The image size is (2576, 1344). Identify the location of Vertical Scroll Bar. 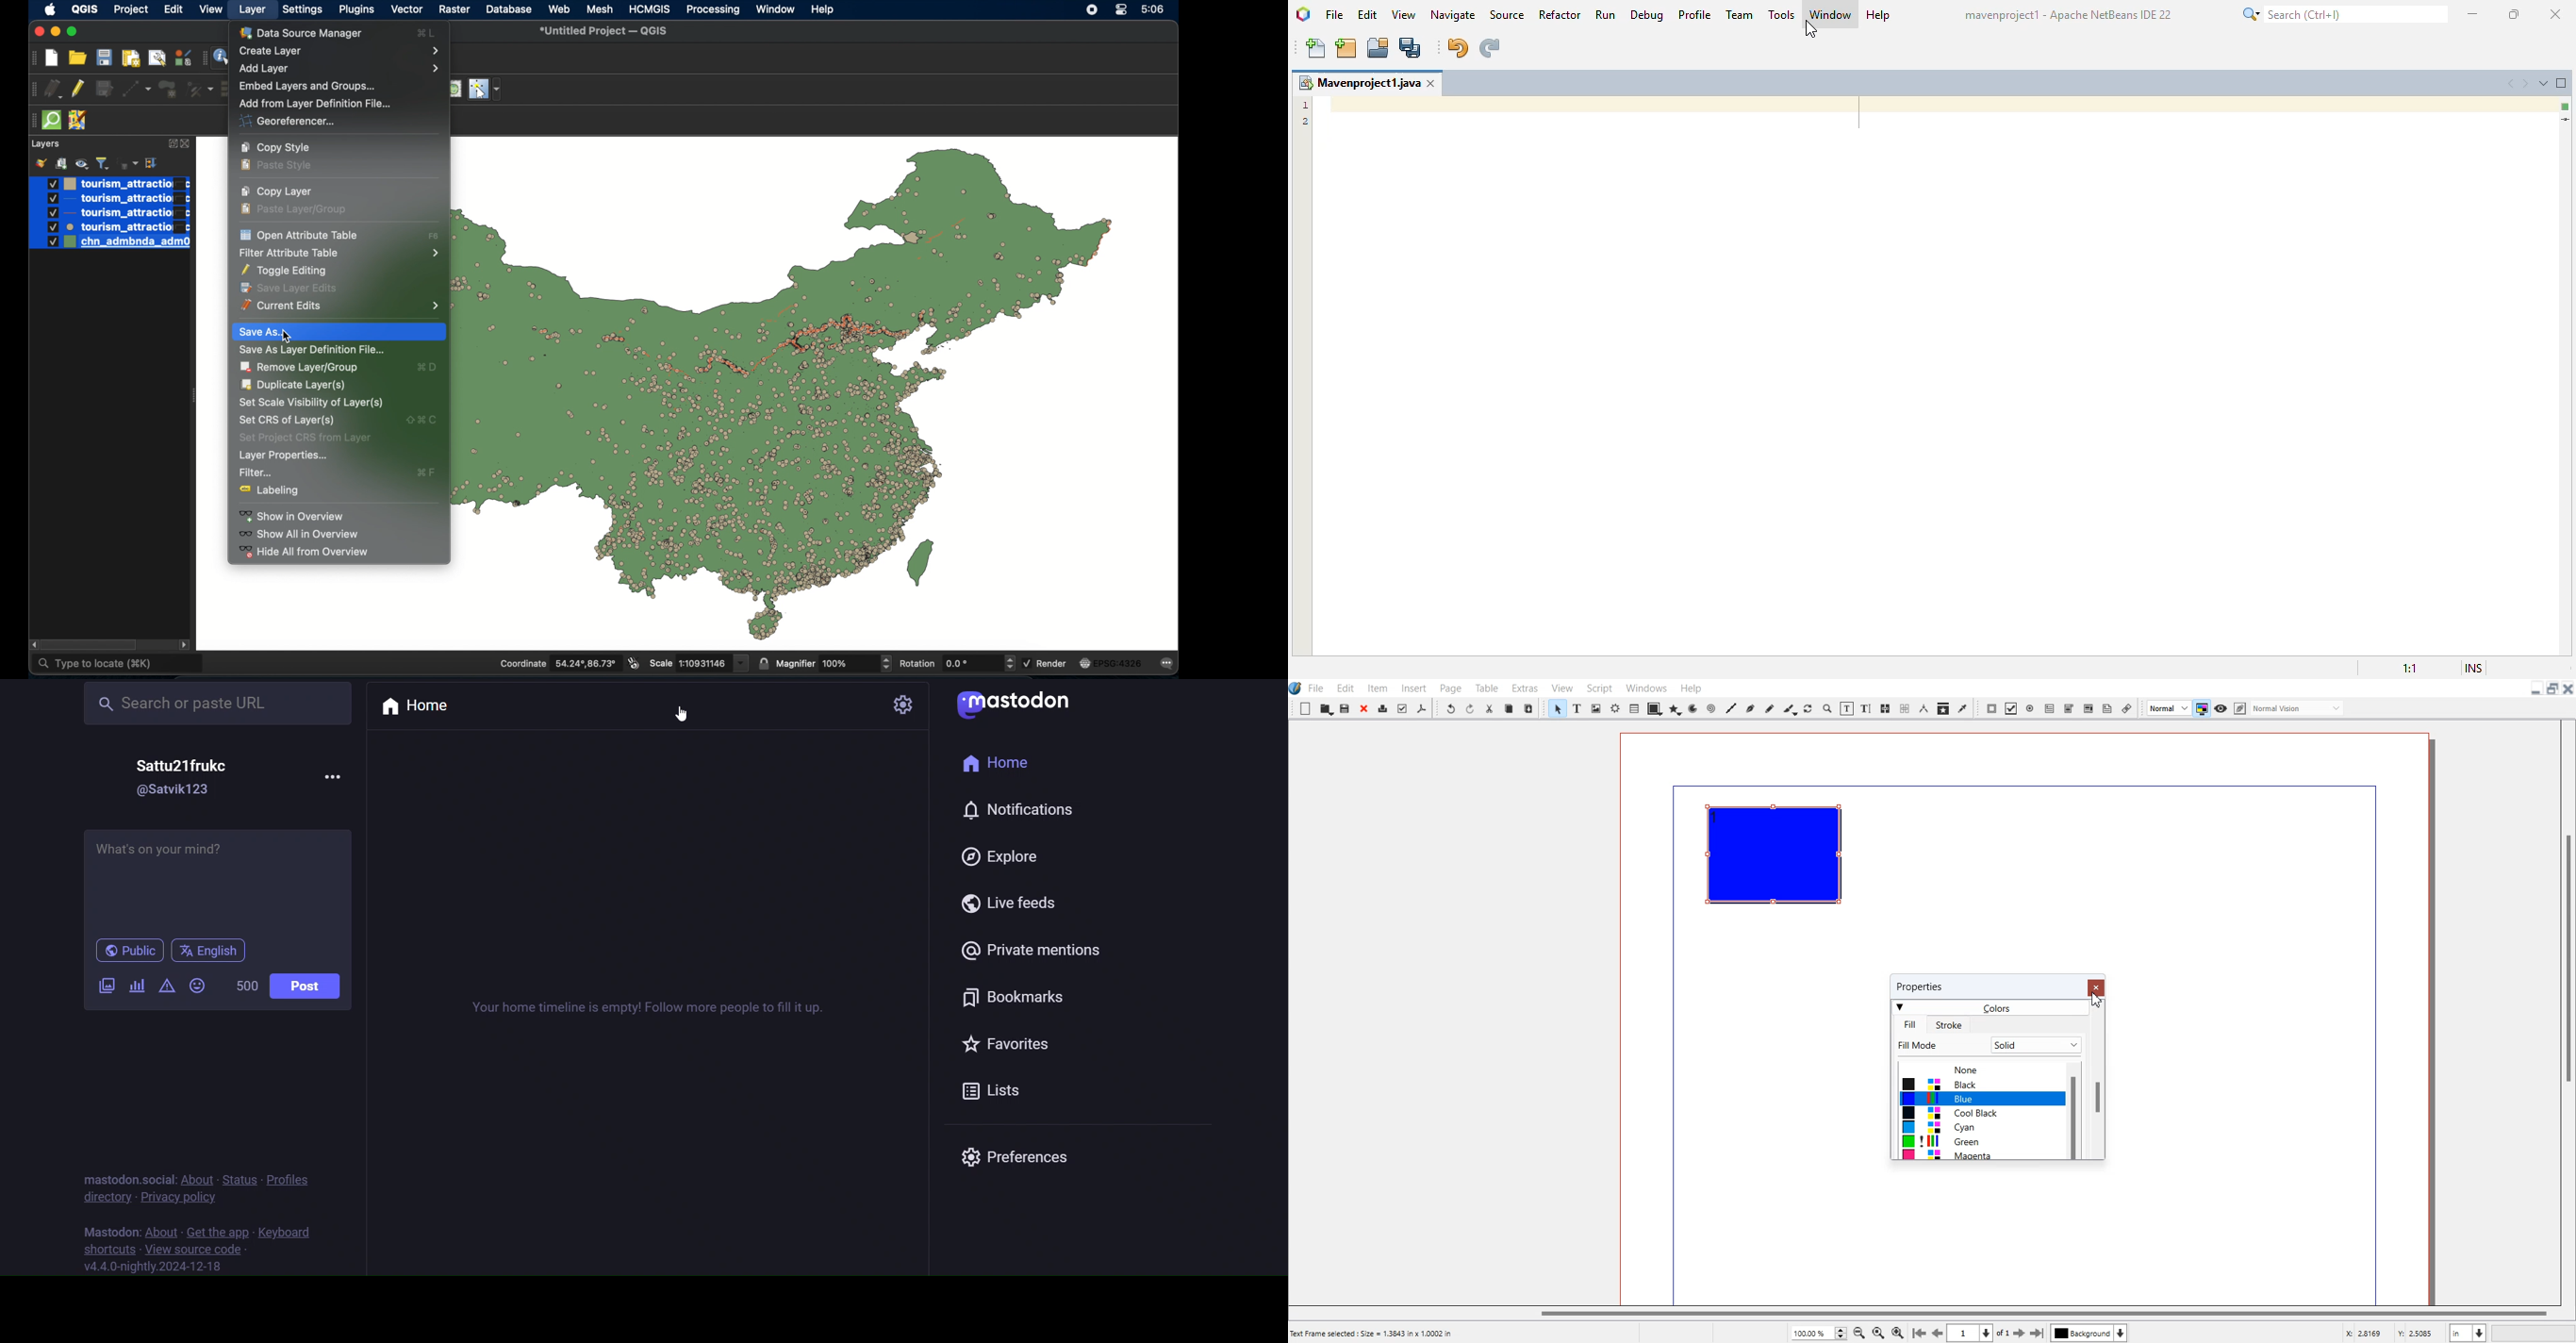
(2098, 1080).